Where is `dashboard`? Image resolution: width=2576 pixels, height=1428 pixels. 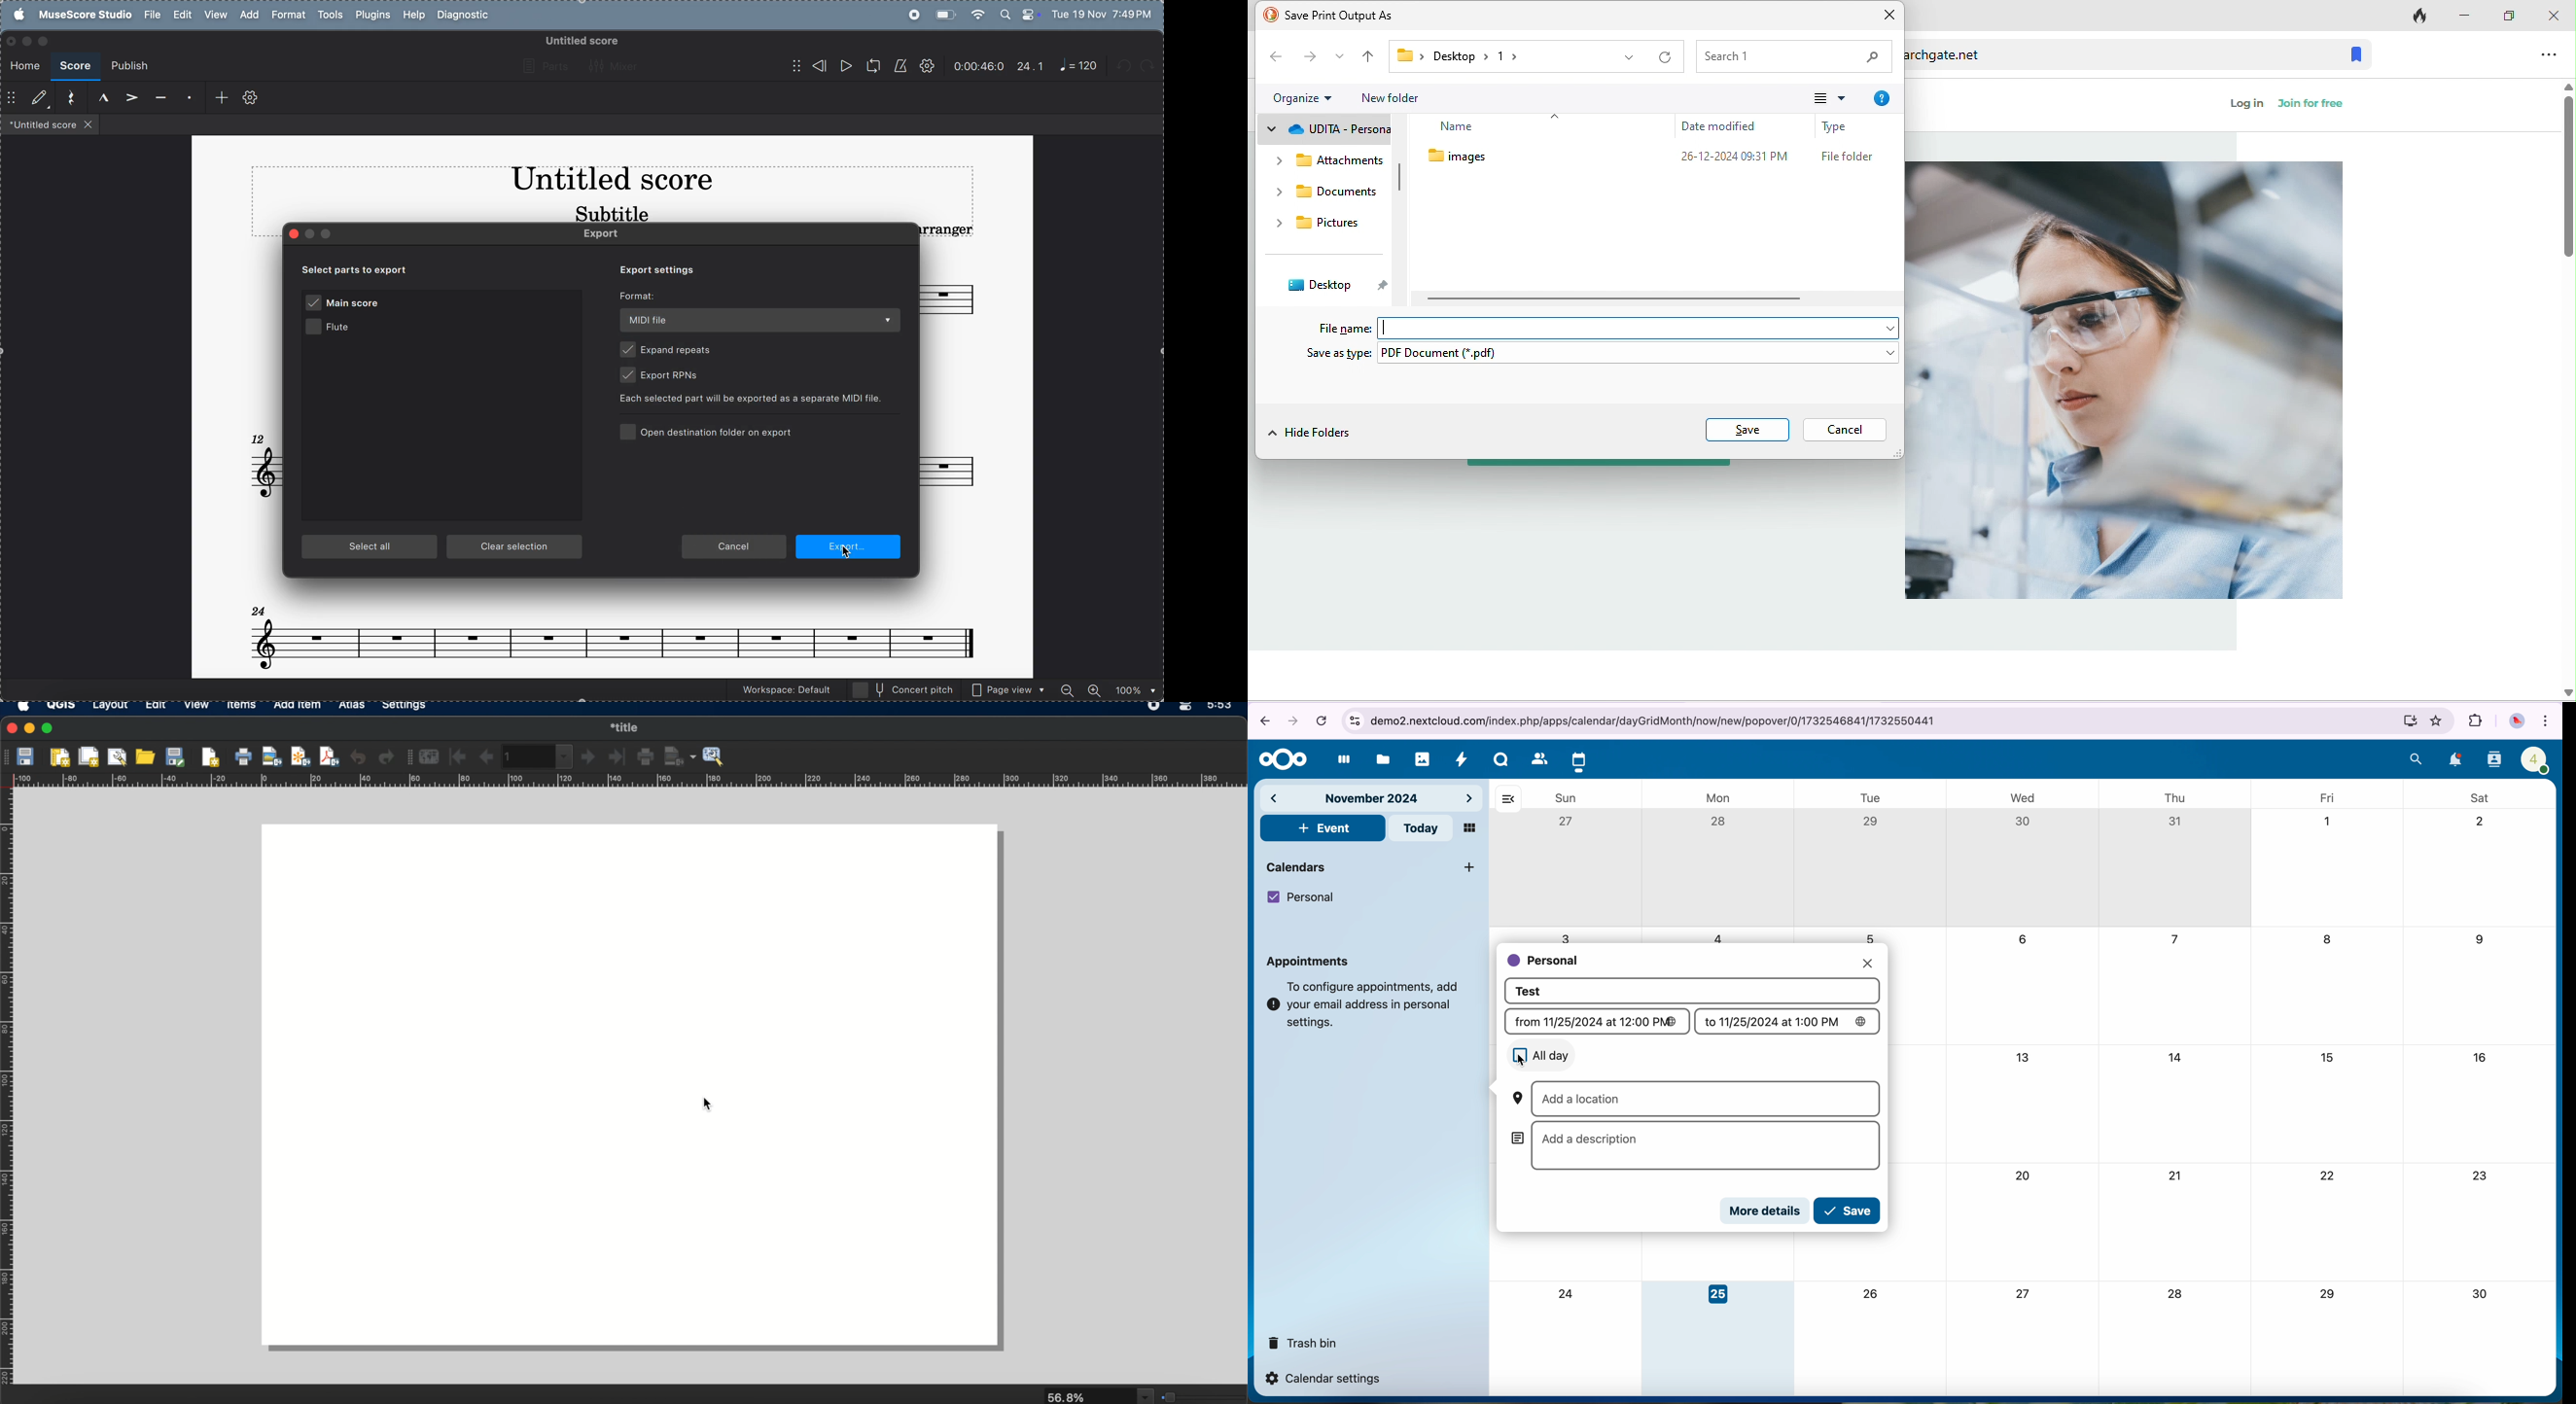
dashboard is located at coordinates (1340, 761).